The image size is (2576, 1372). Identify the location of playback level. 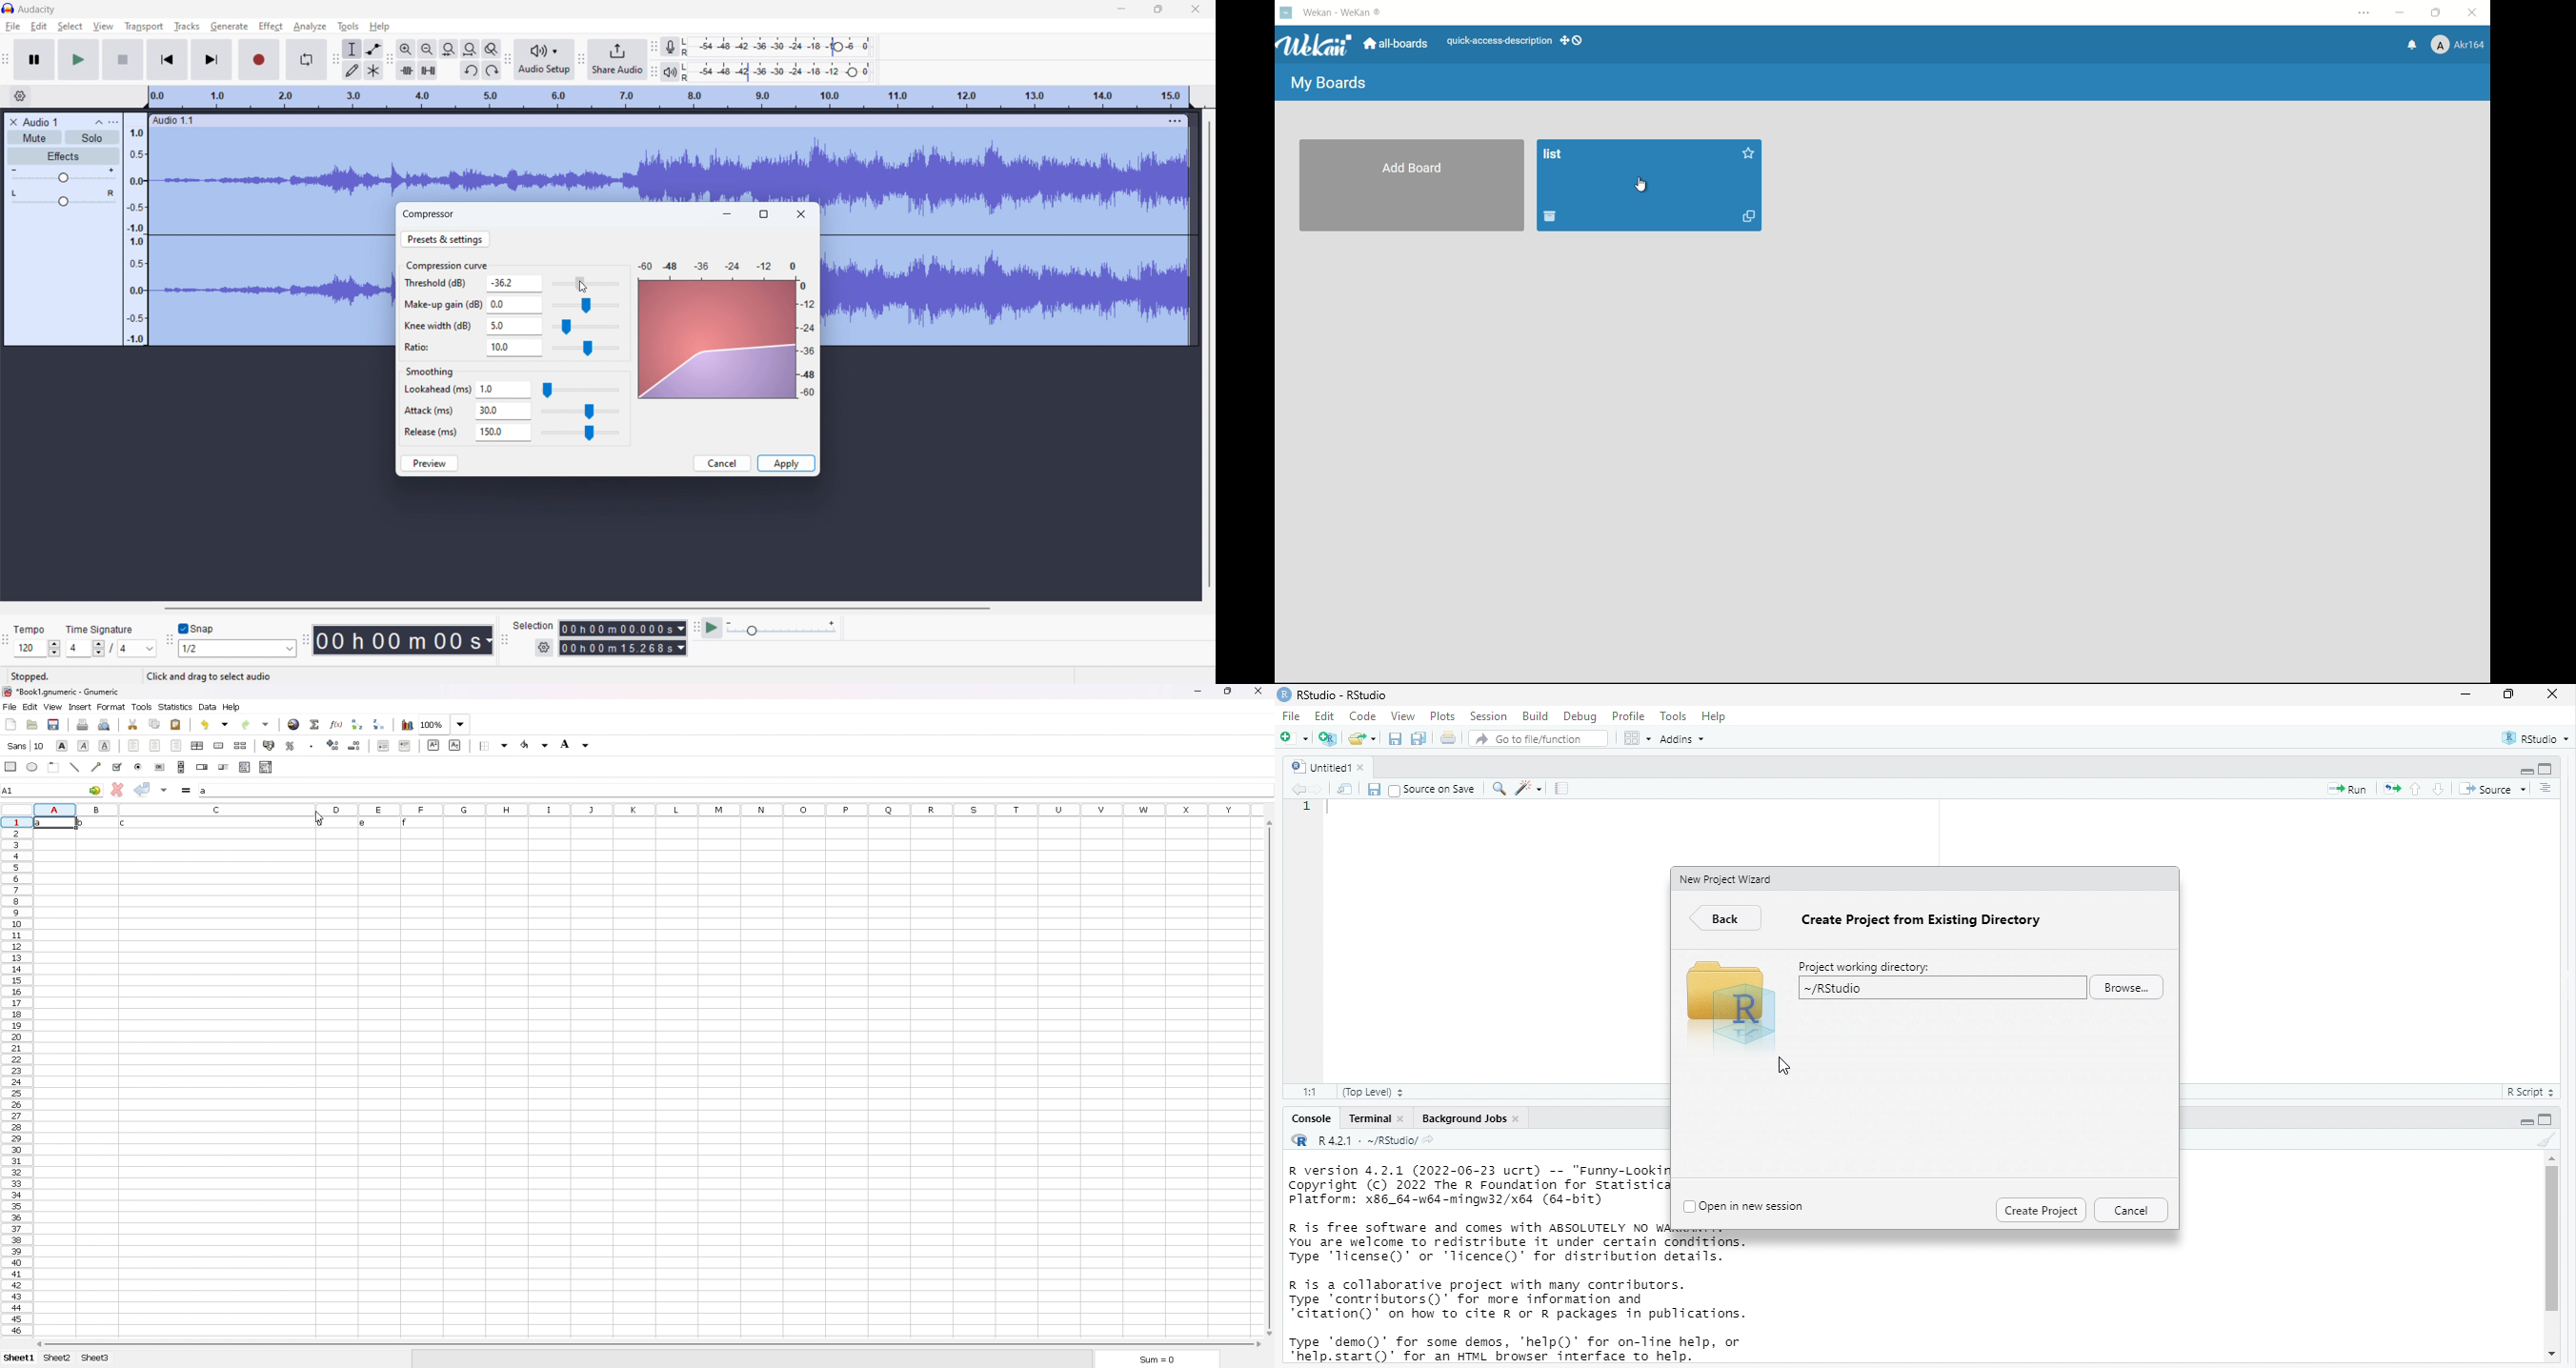
(785, 73).